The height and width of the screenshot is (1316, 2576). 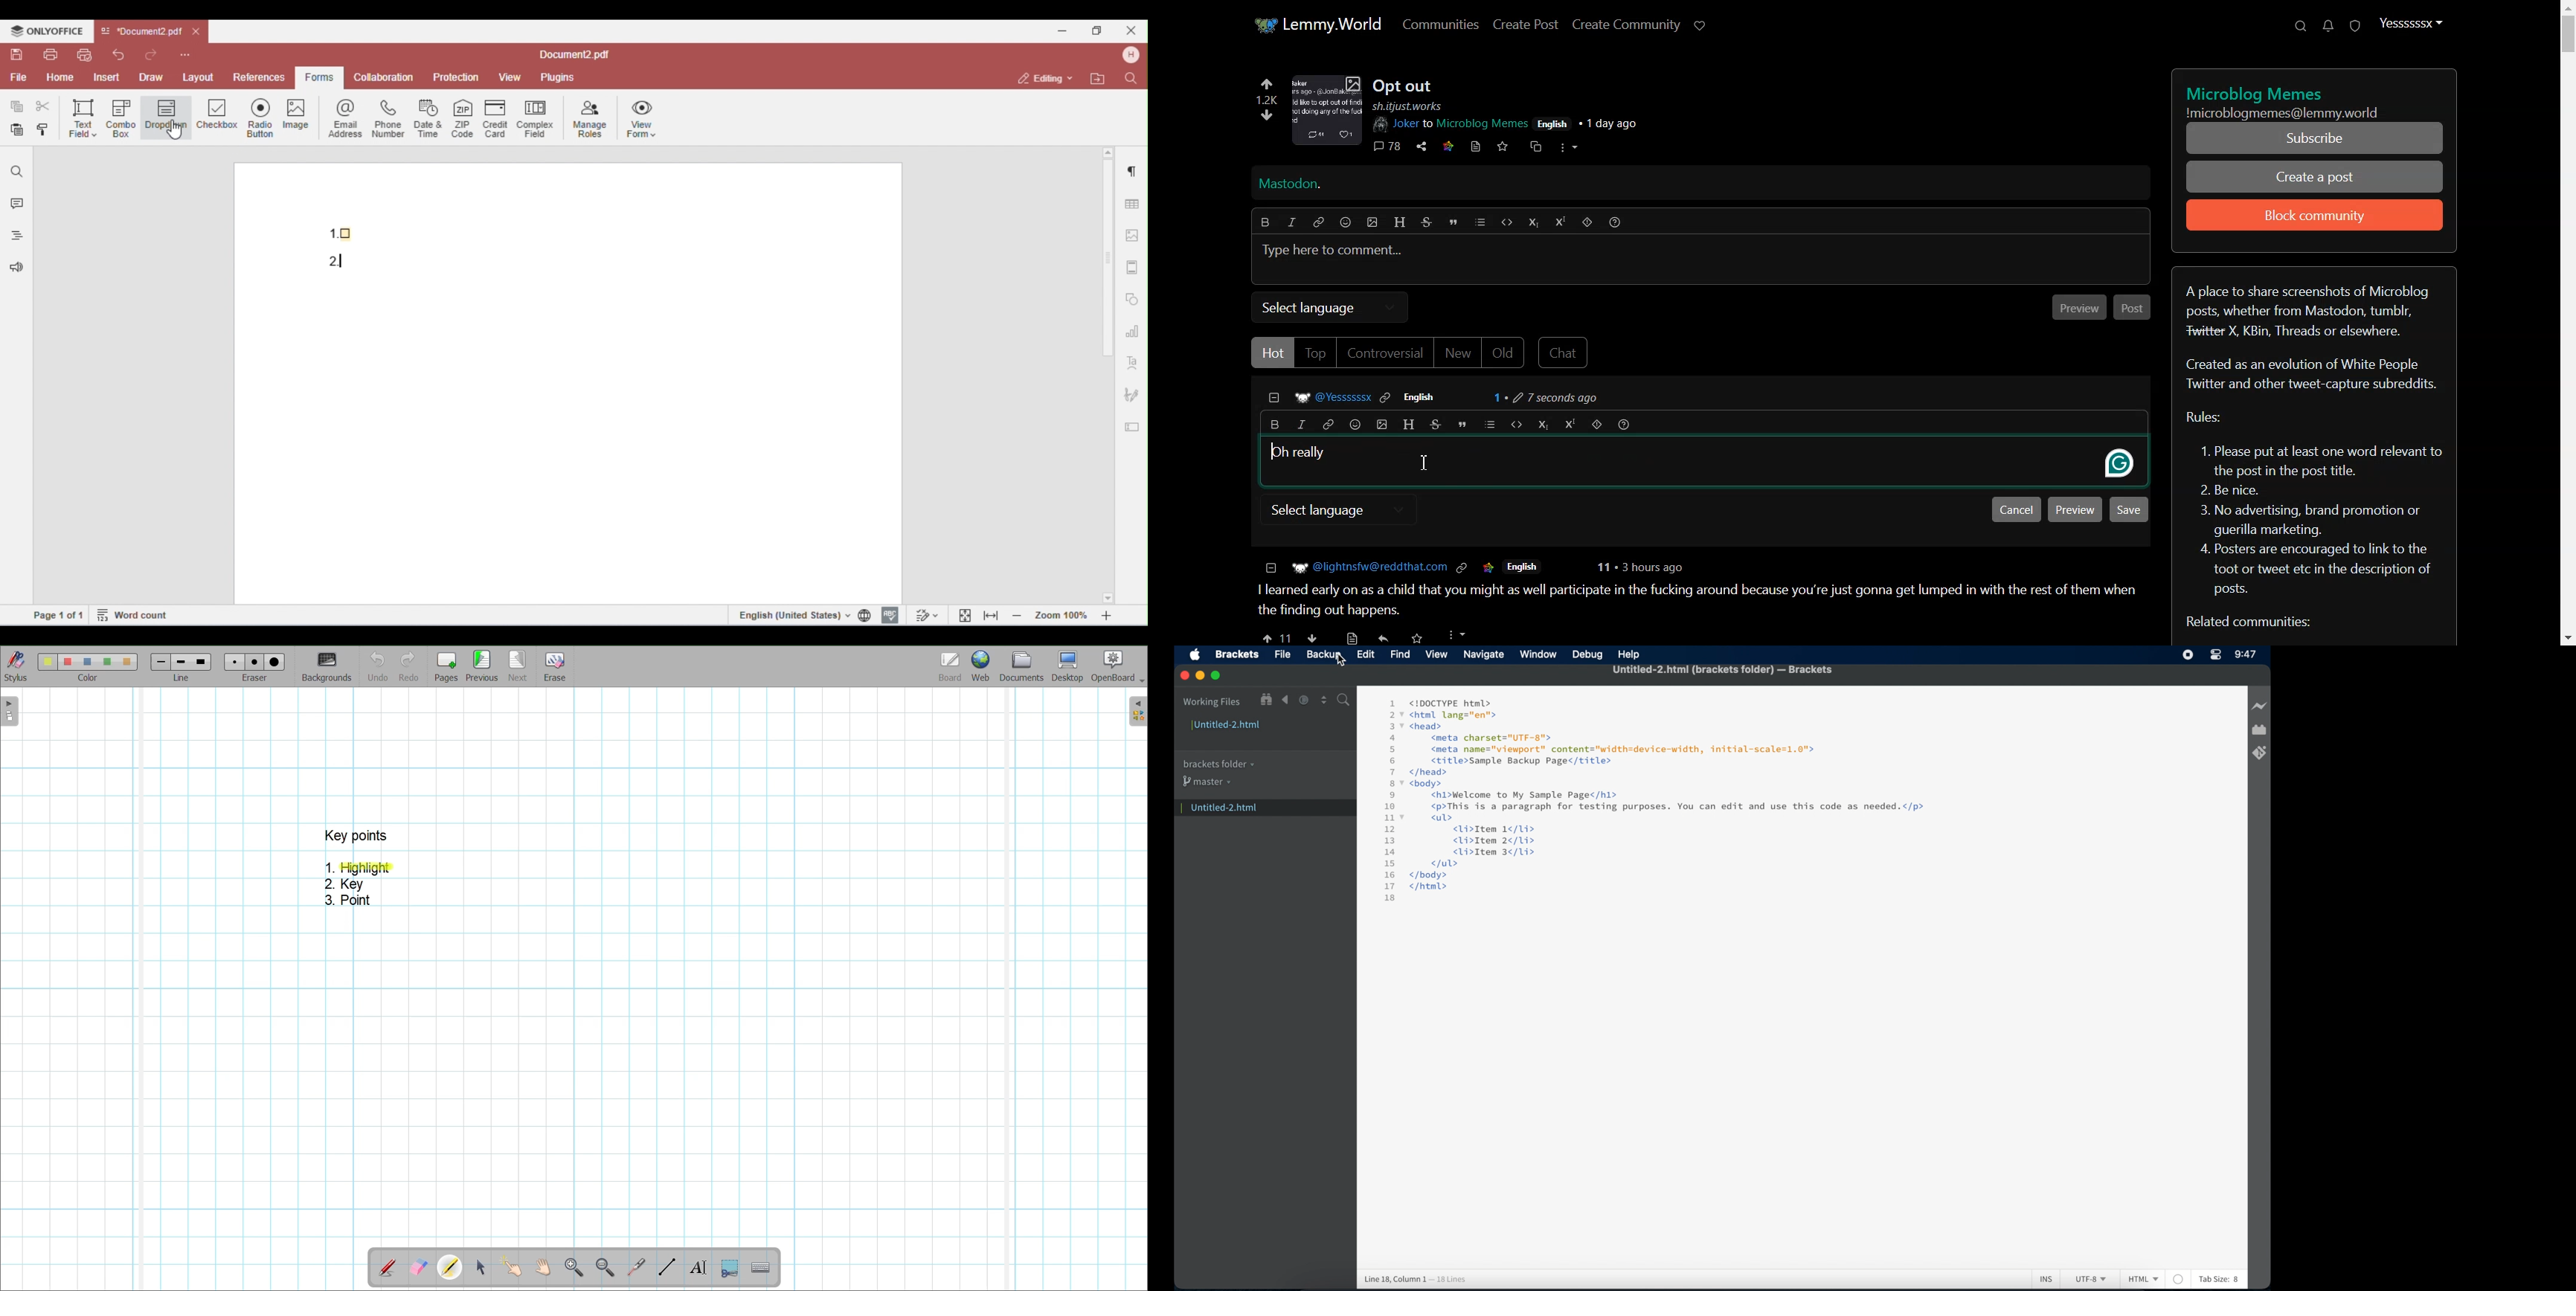 What do you see at coordinates (1722, 670) in the screenshot?
I see `untitled-2.html (brackets folder) - brackets` at bounding box center [1722, 670].